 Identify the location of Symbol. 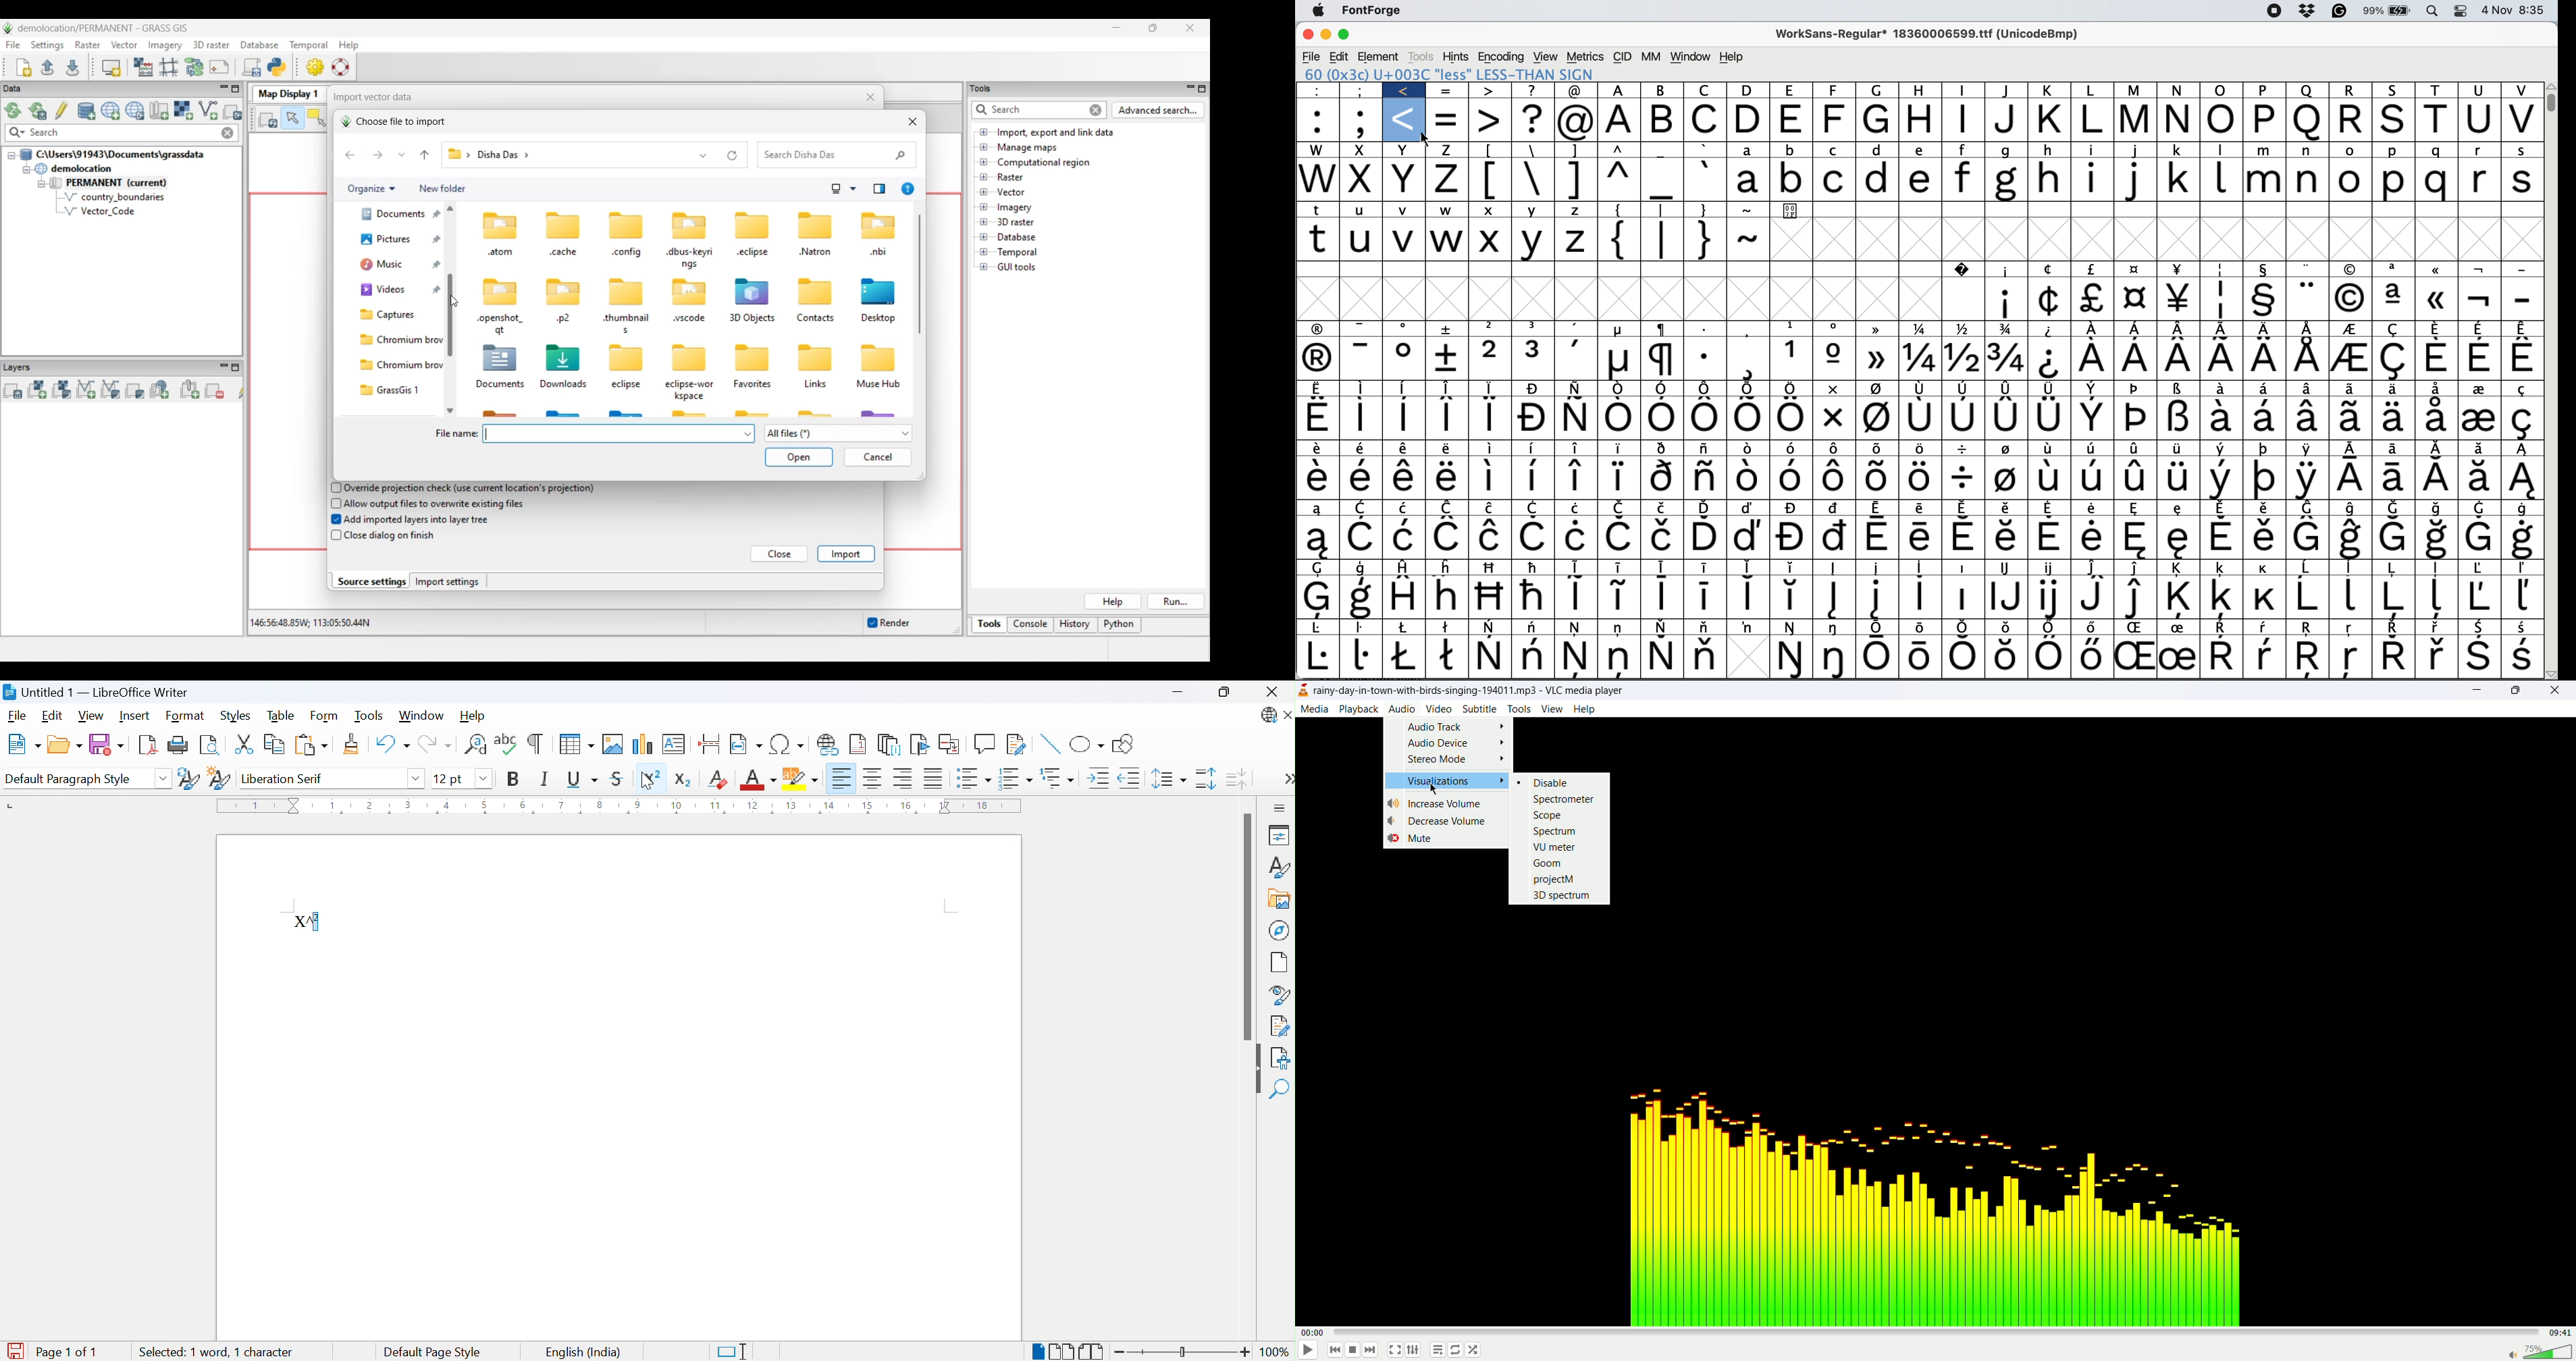
(1490, 389).